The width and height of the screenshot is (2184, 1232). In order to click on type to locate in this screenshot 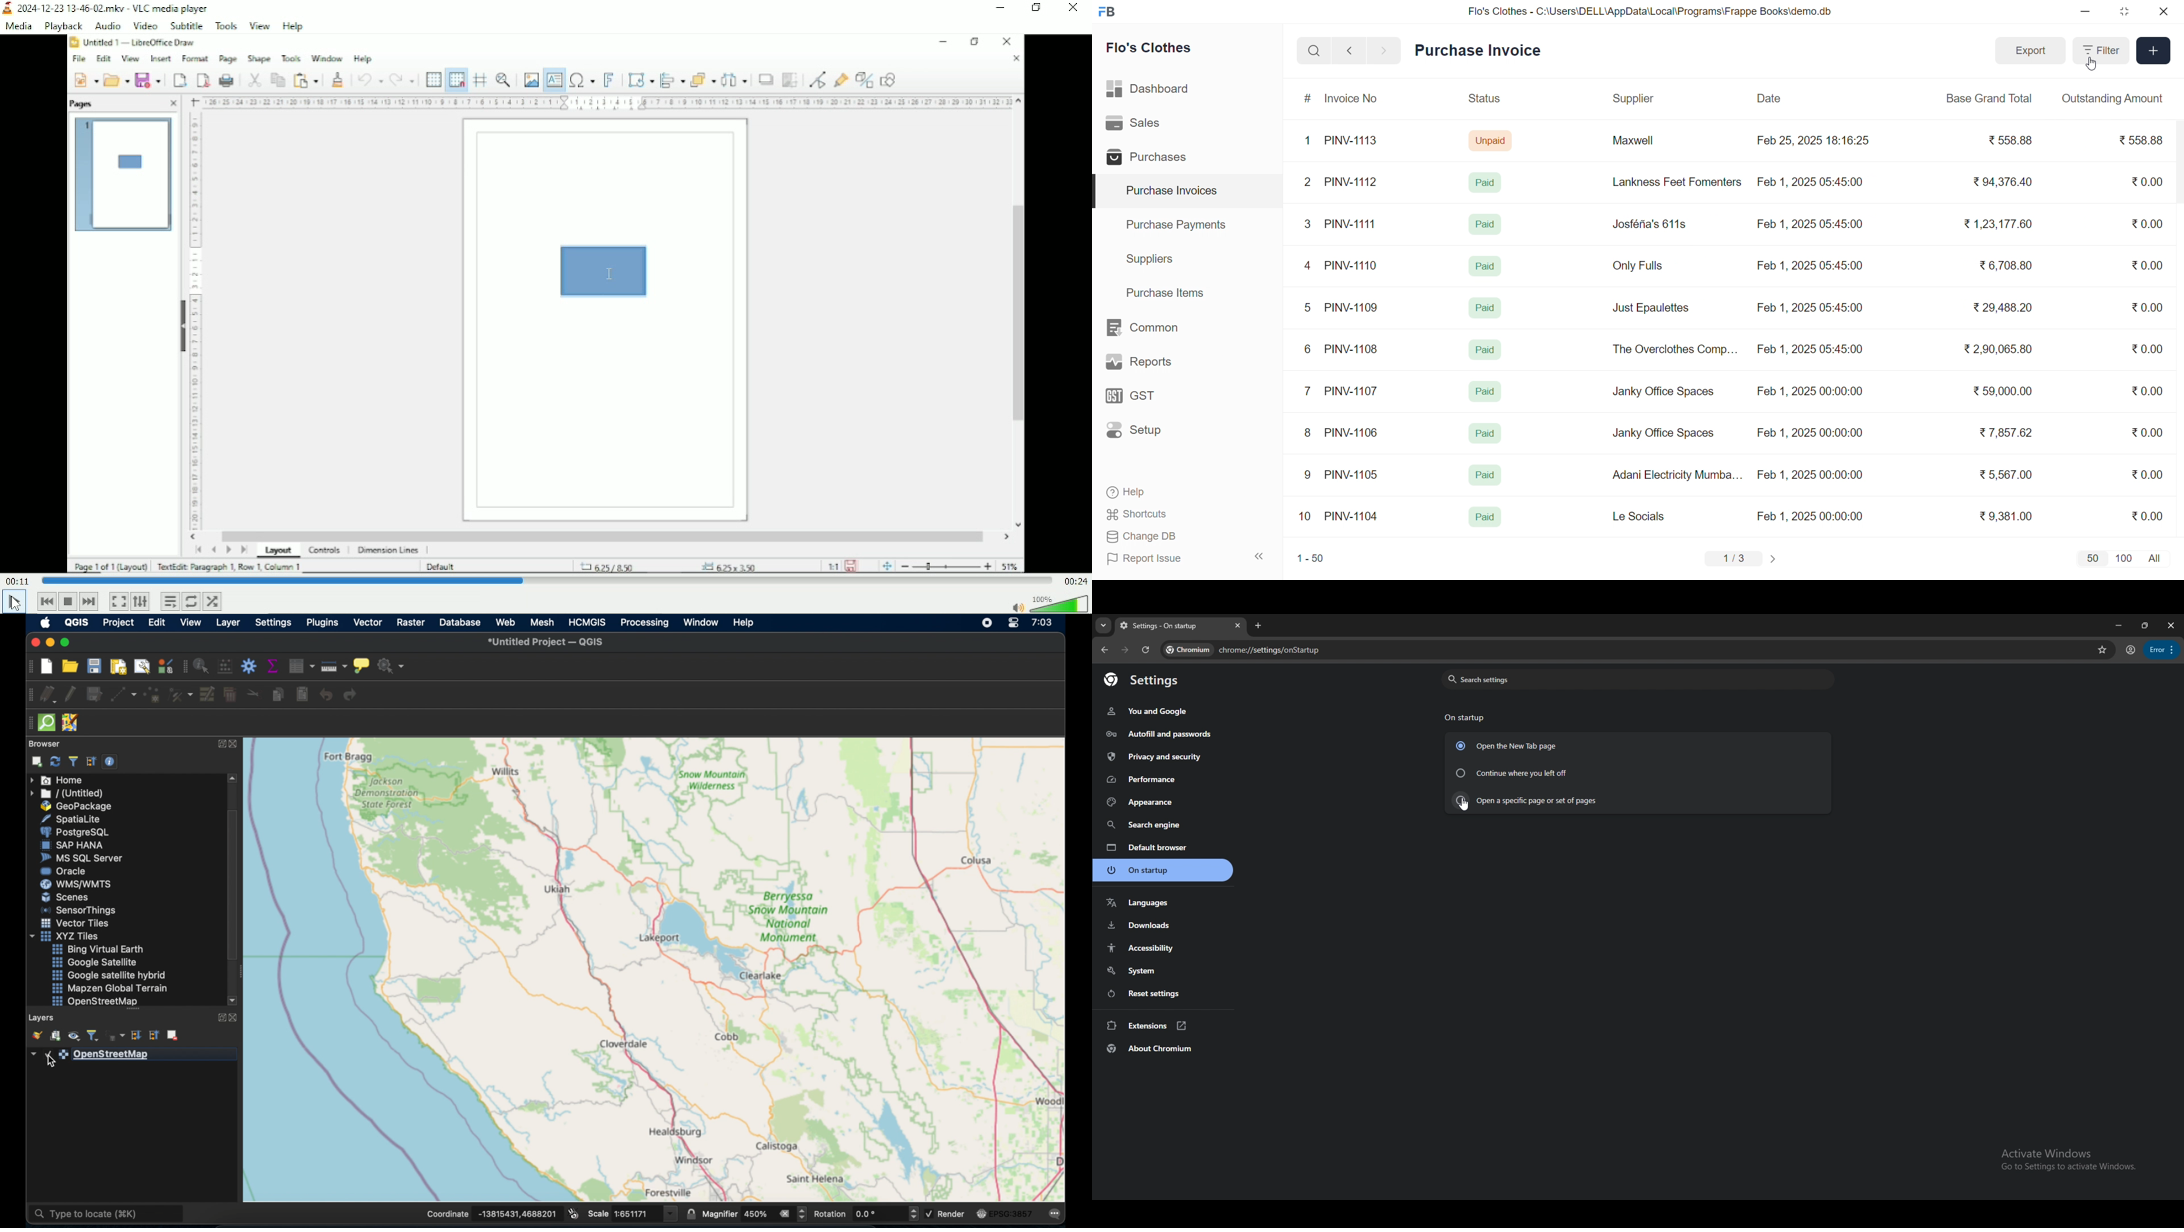, I will do `click(107, 1211)`.